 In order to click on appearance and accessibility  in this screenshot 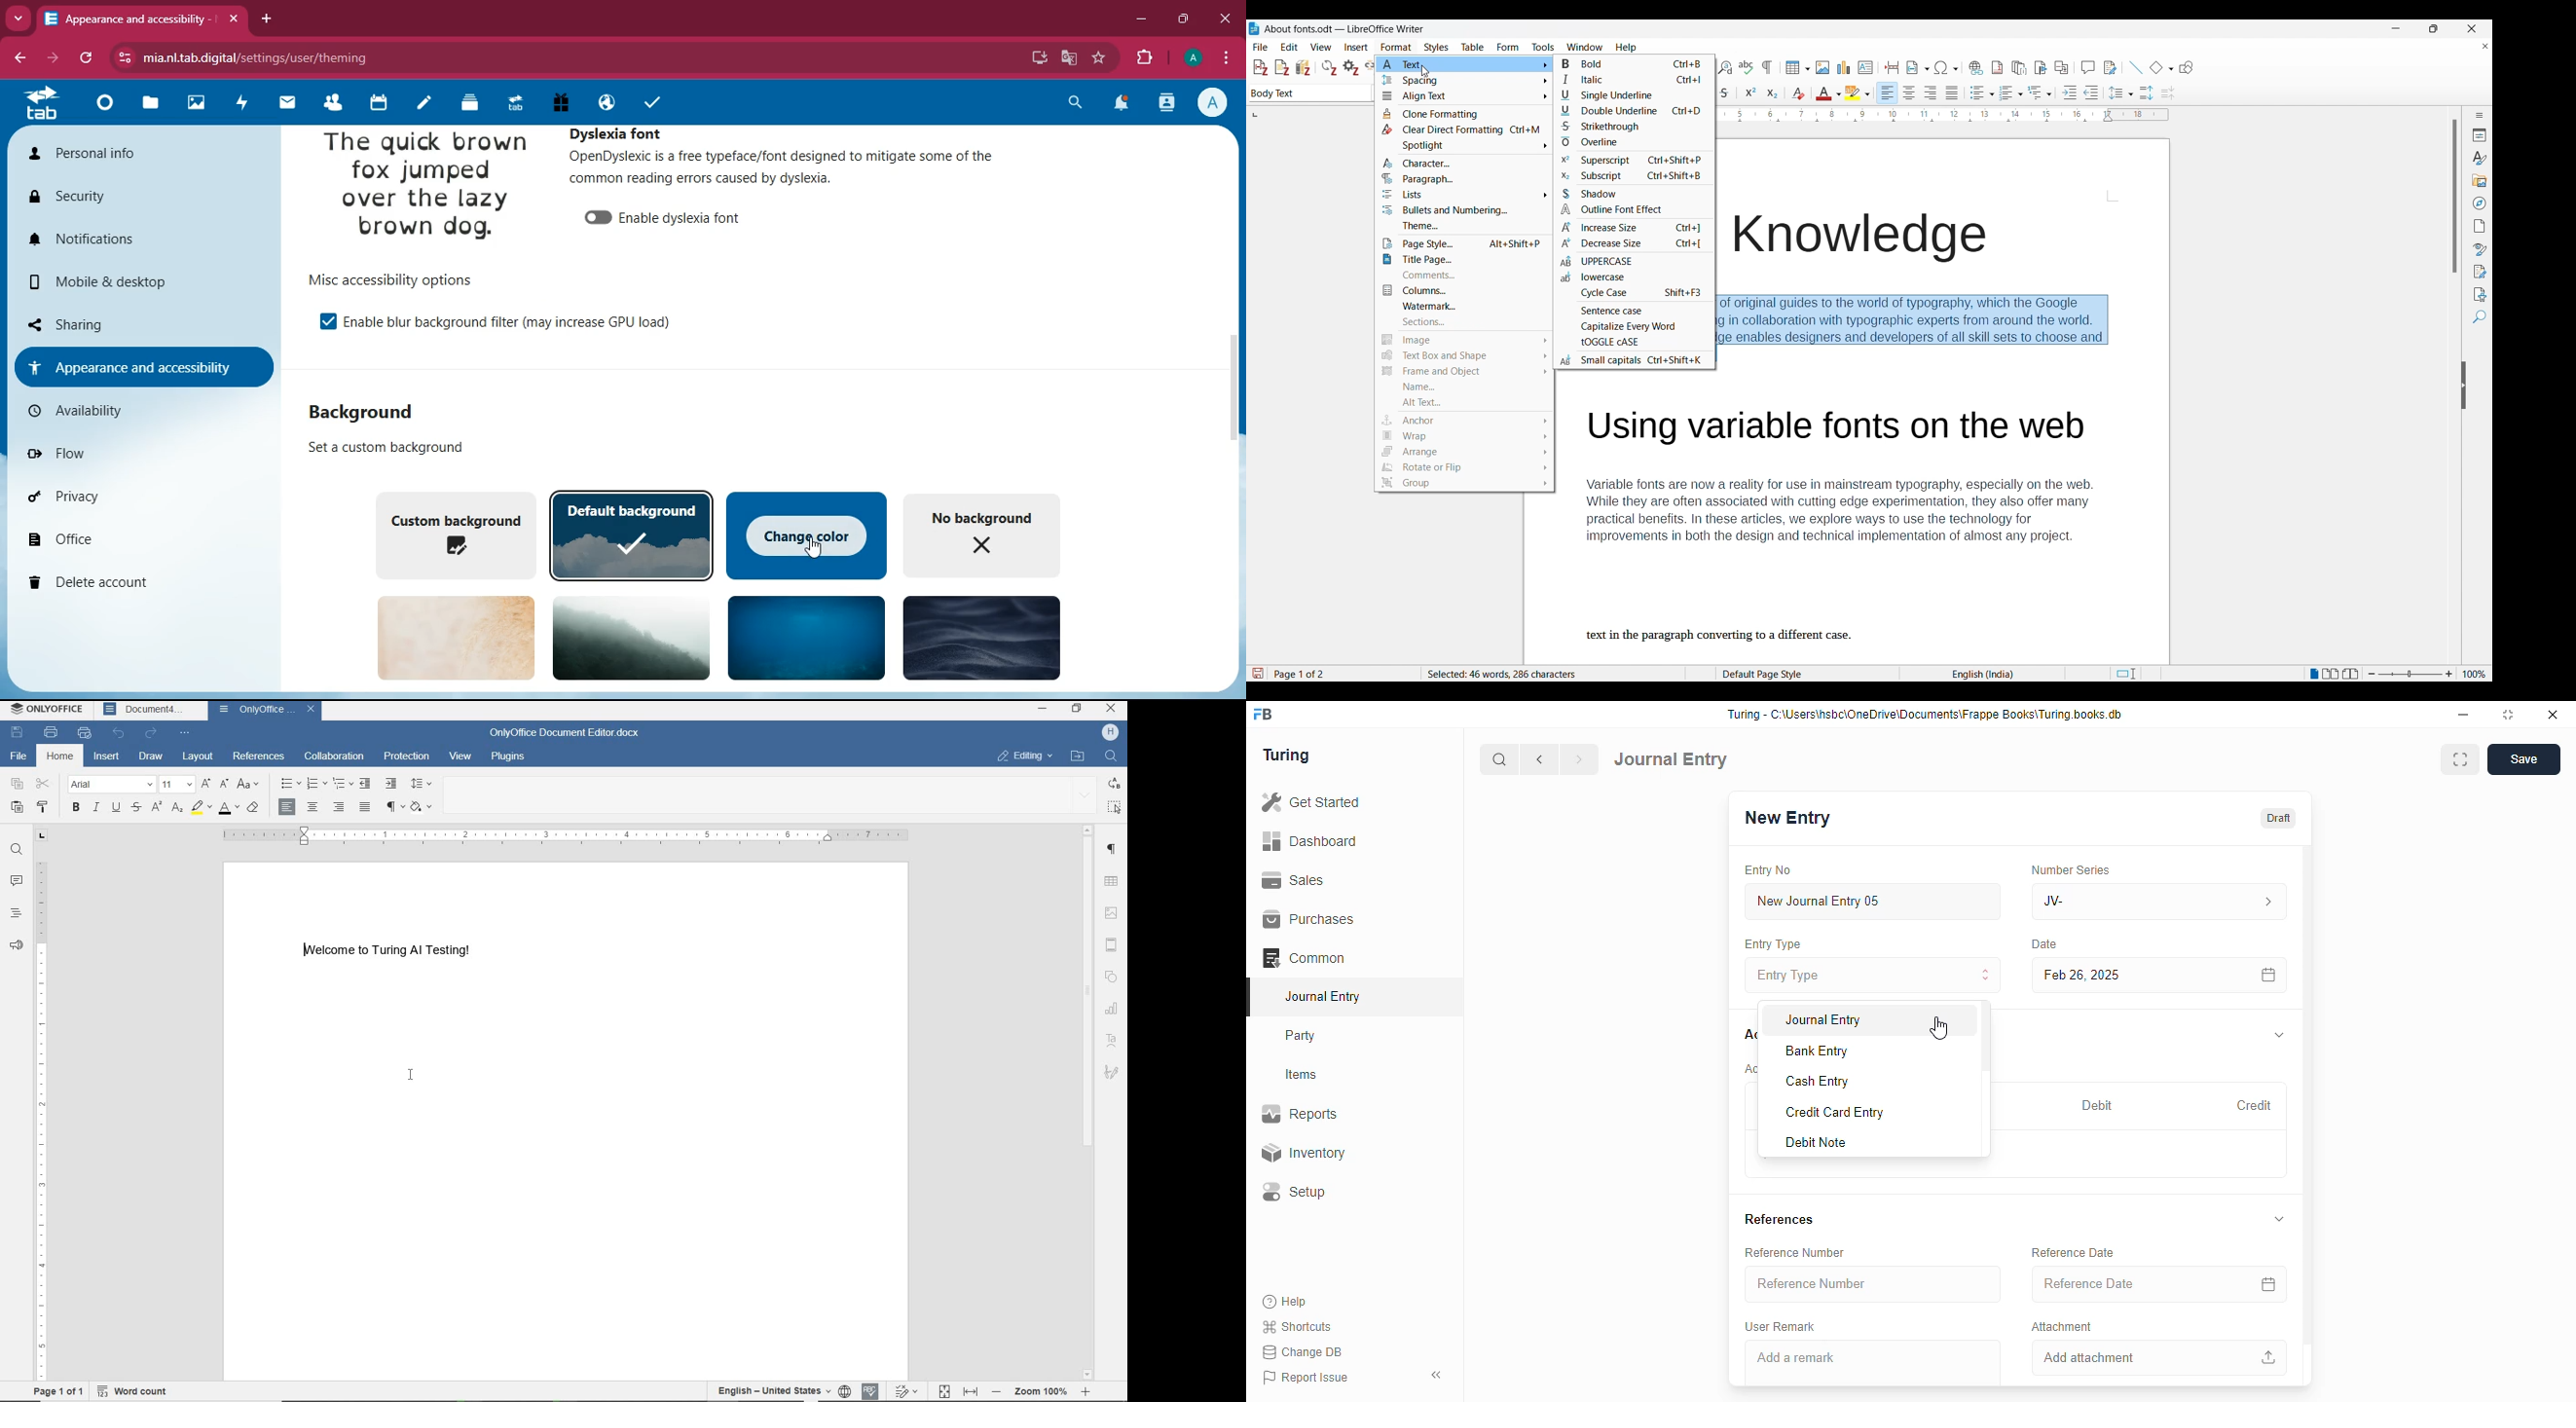, I will do `click(141, 366)`.